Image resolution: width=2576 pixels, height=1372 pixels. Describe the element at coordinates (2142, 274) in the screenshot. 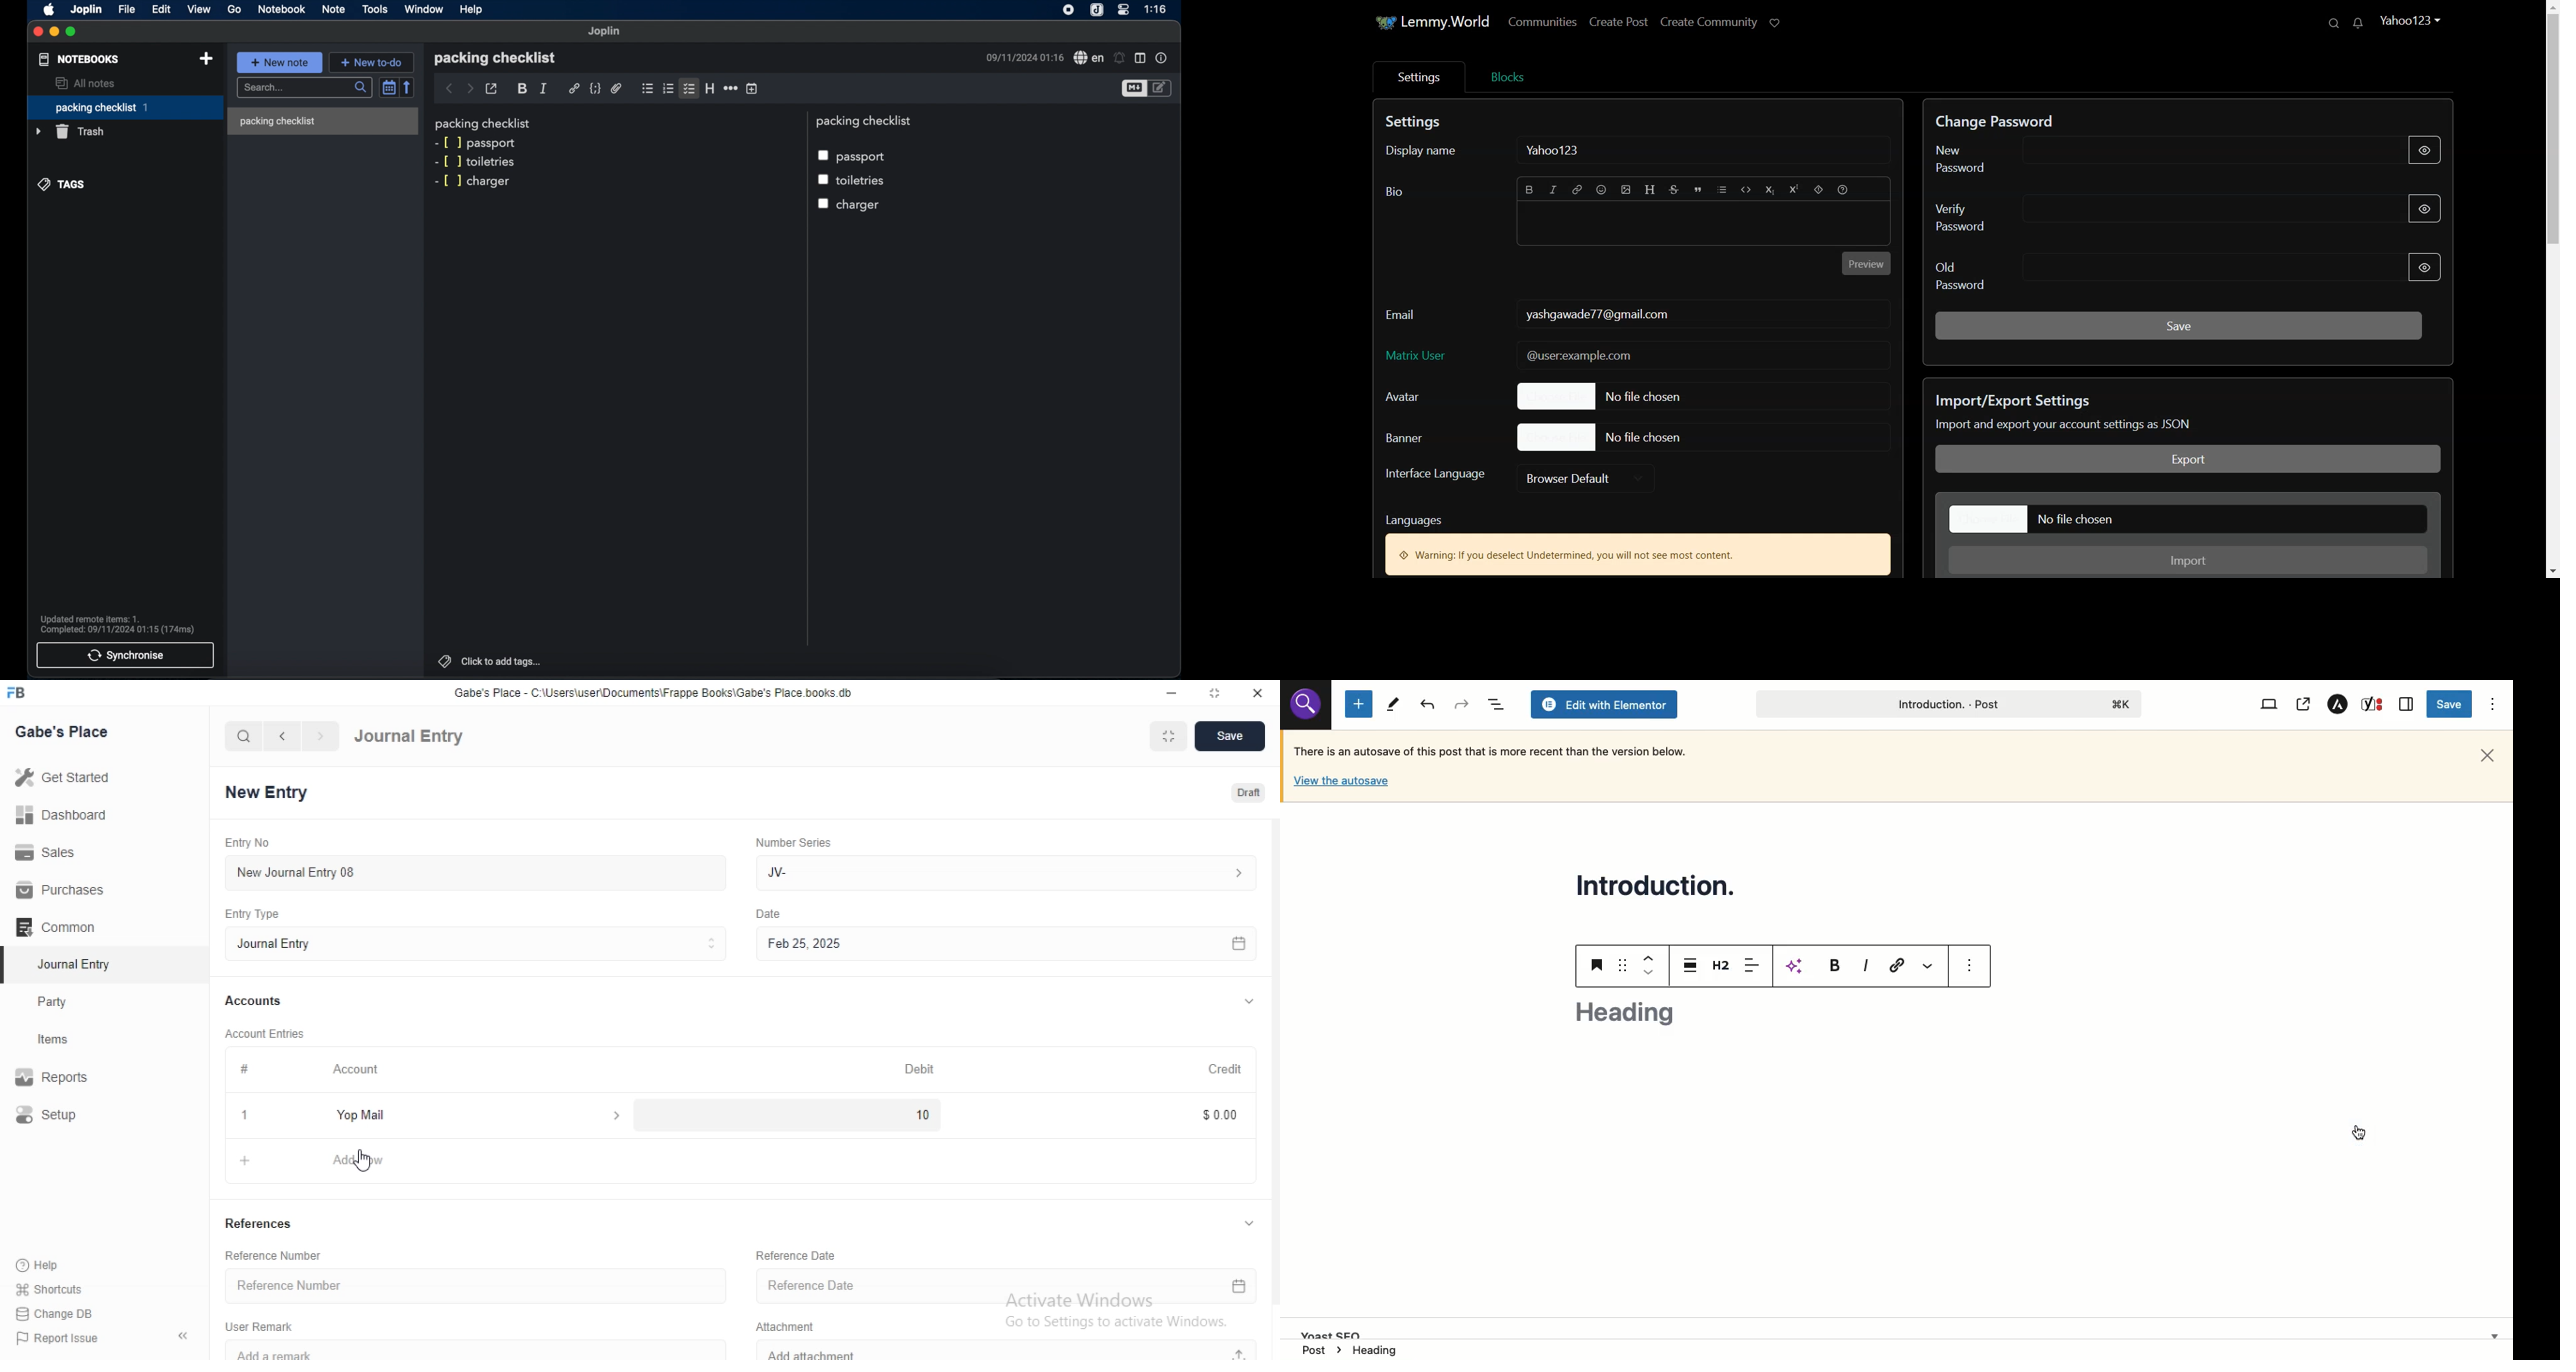

I see `Old Password` at that location.